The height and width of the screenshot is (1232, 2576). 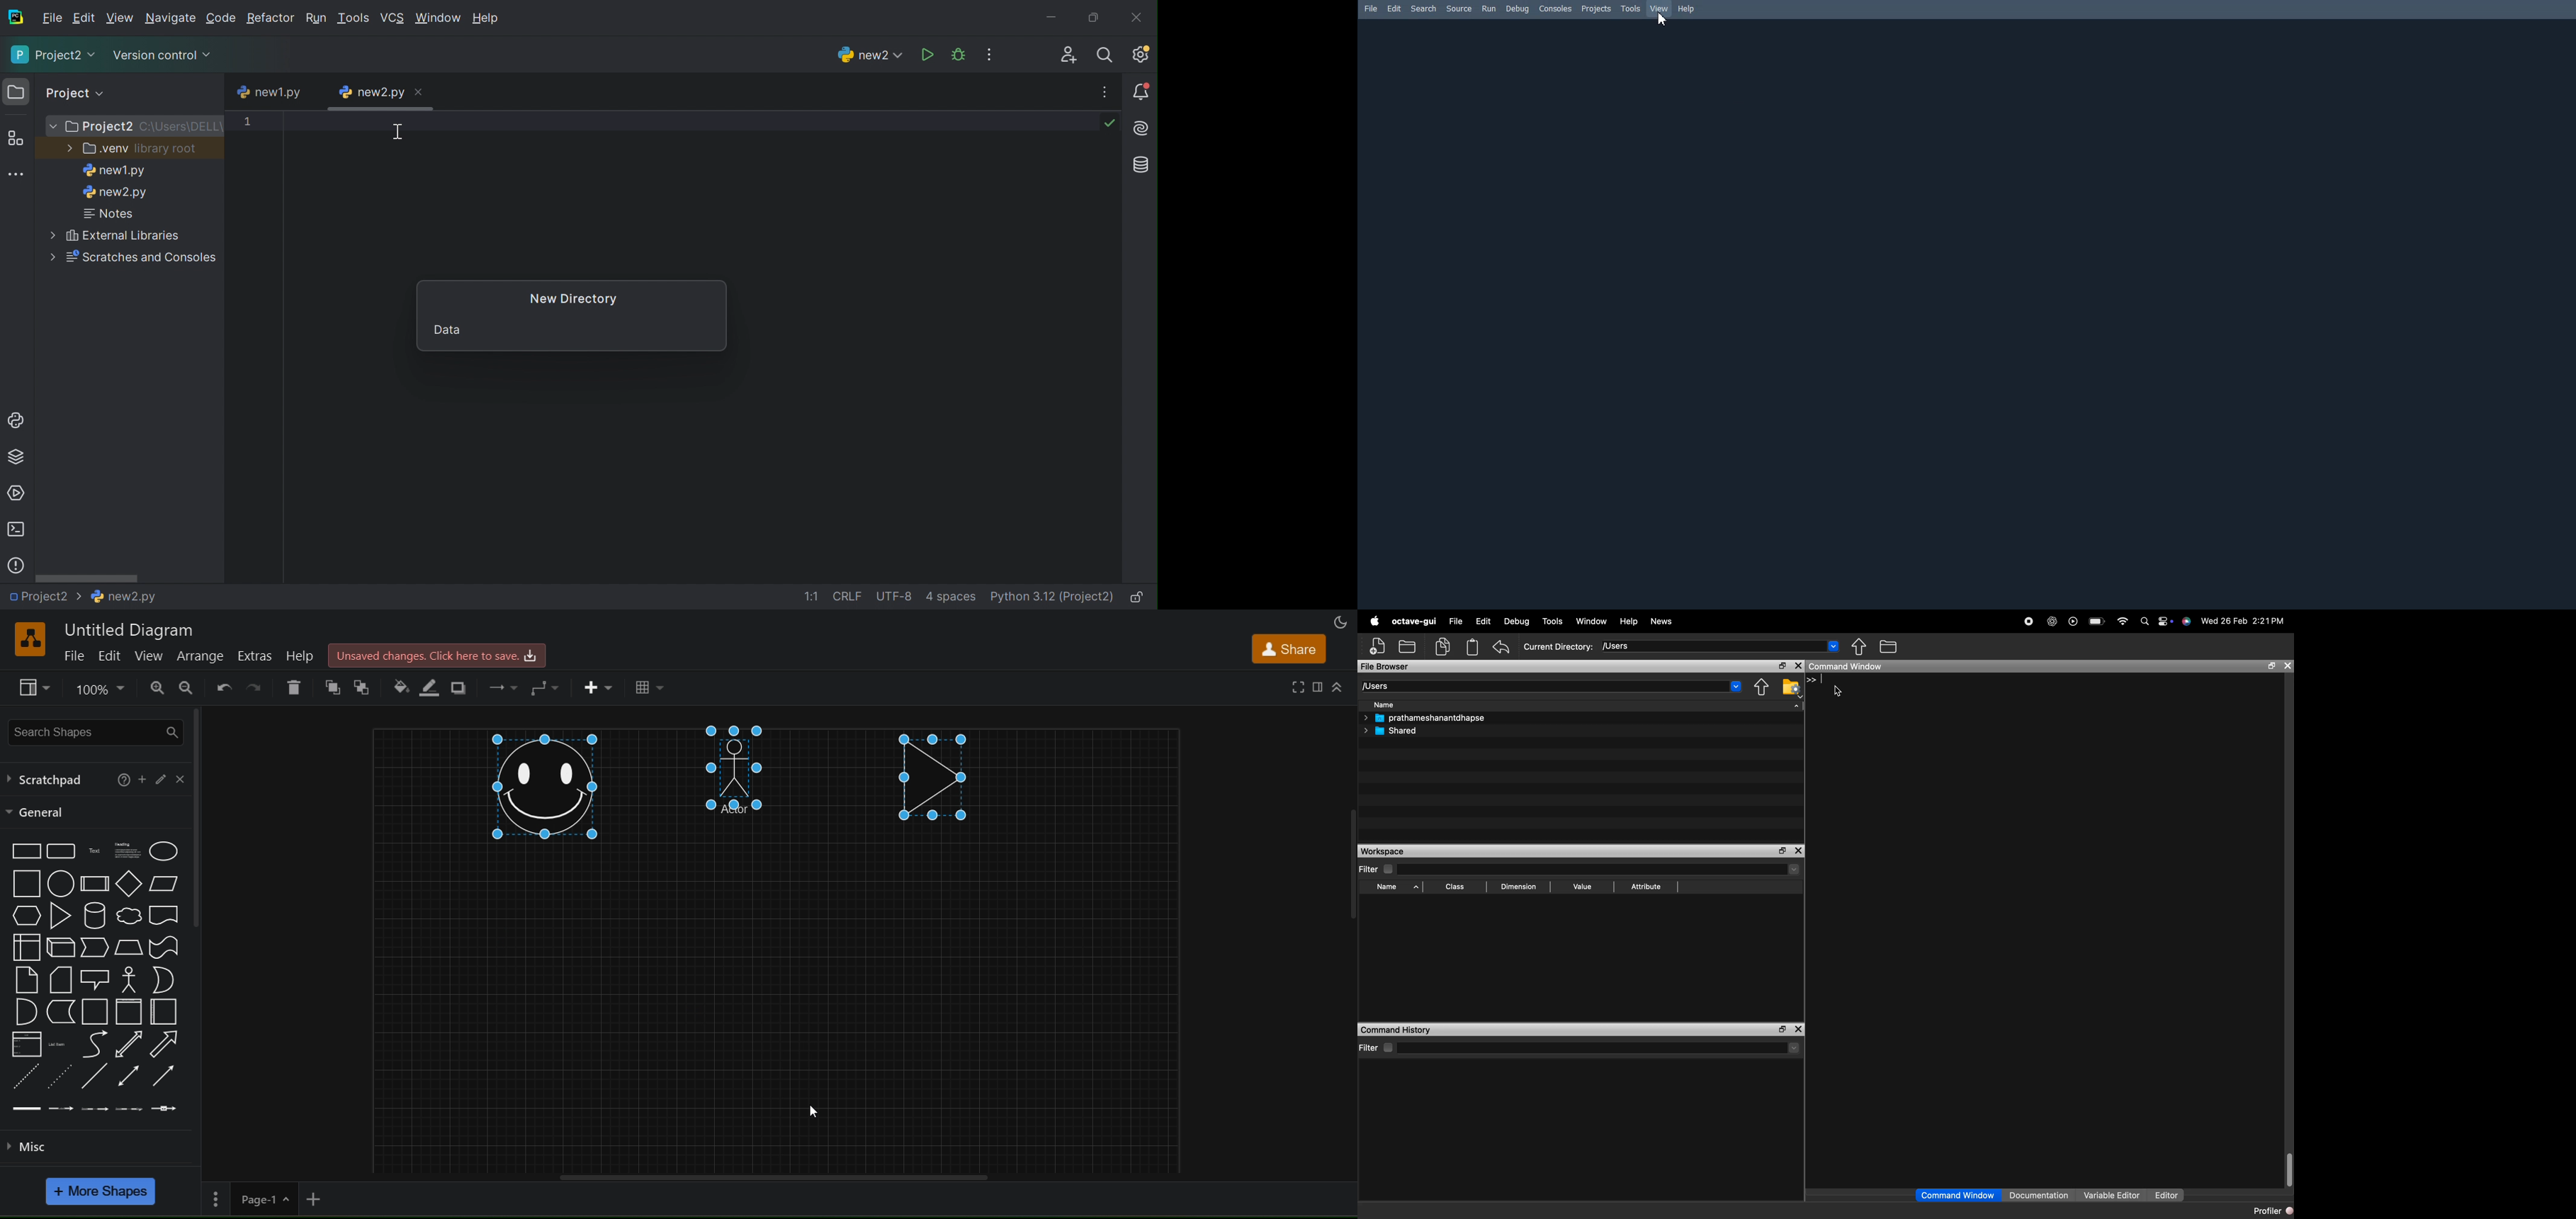 I want to click on Windows, so click(x=439, y=18).